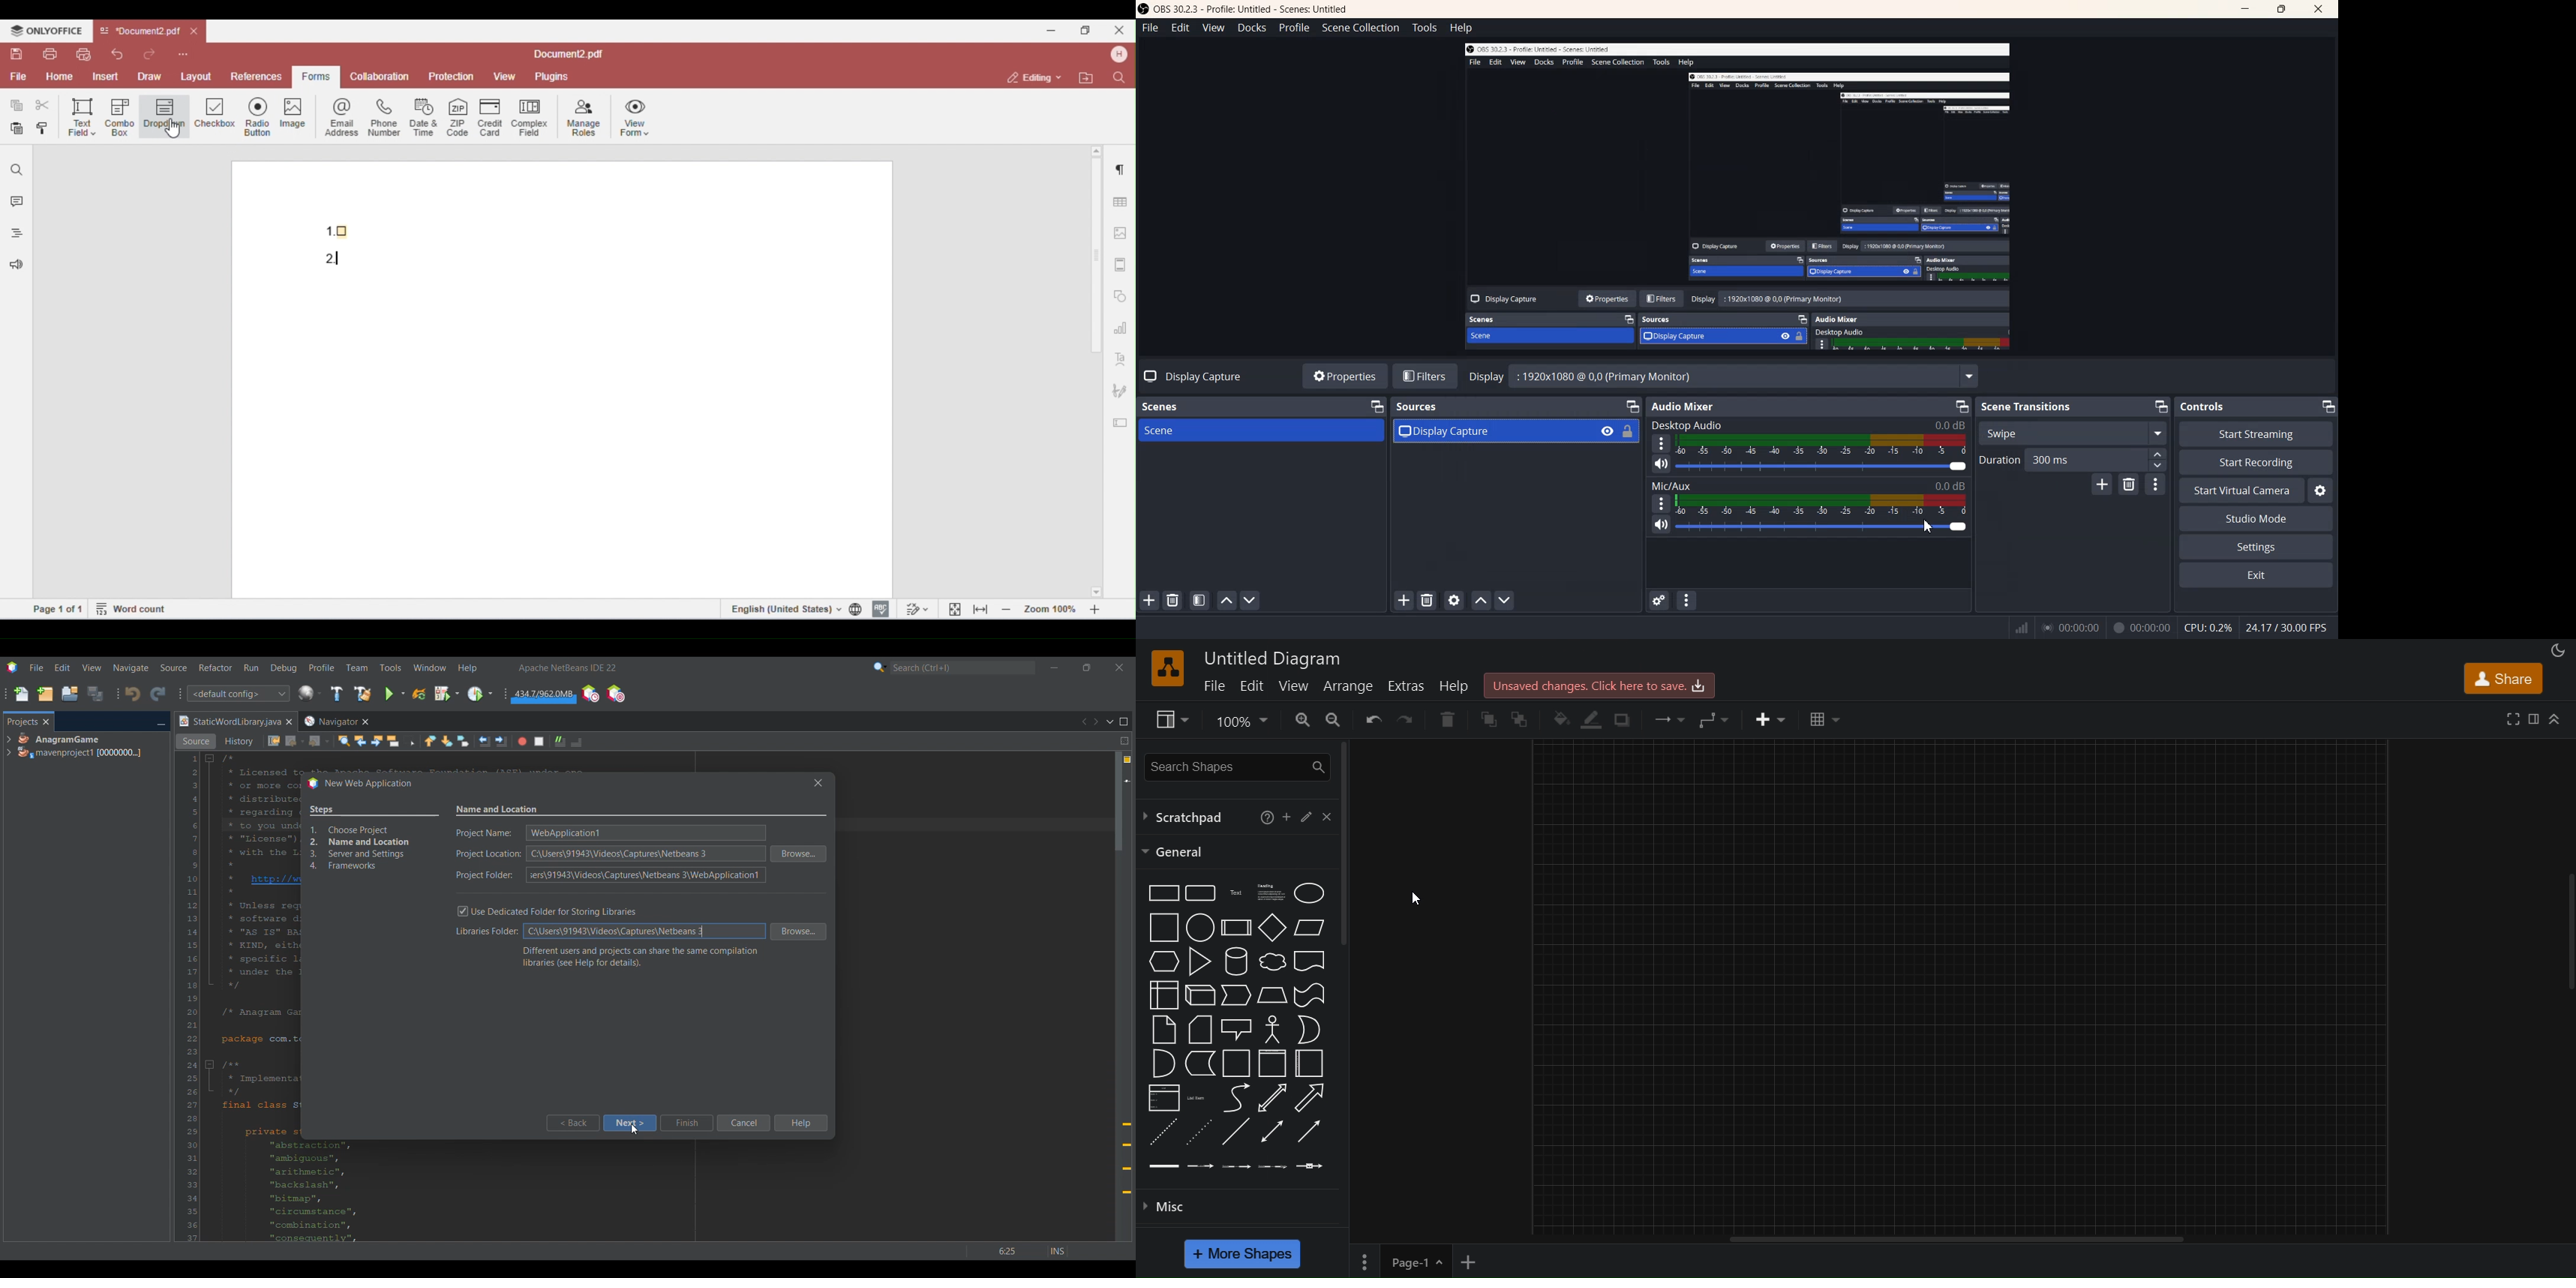  Describe the element at coordinates (70, 693) in the screenshot. I see `Open project` at that location.